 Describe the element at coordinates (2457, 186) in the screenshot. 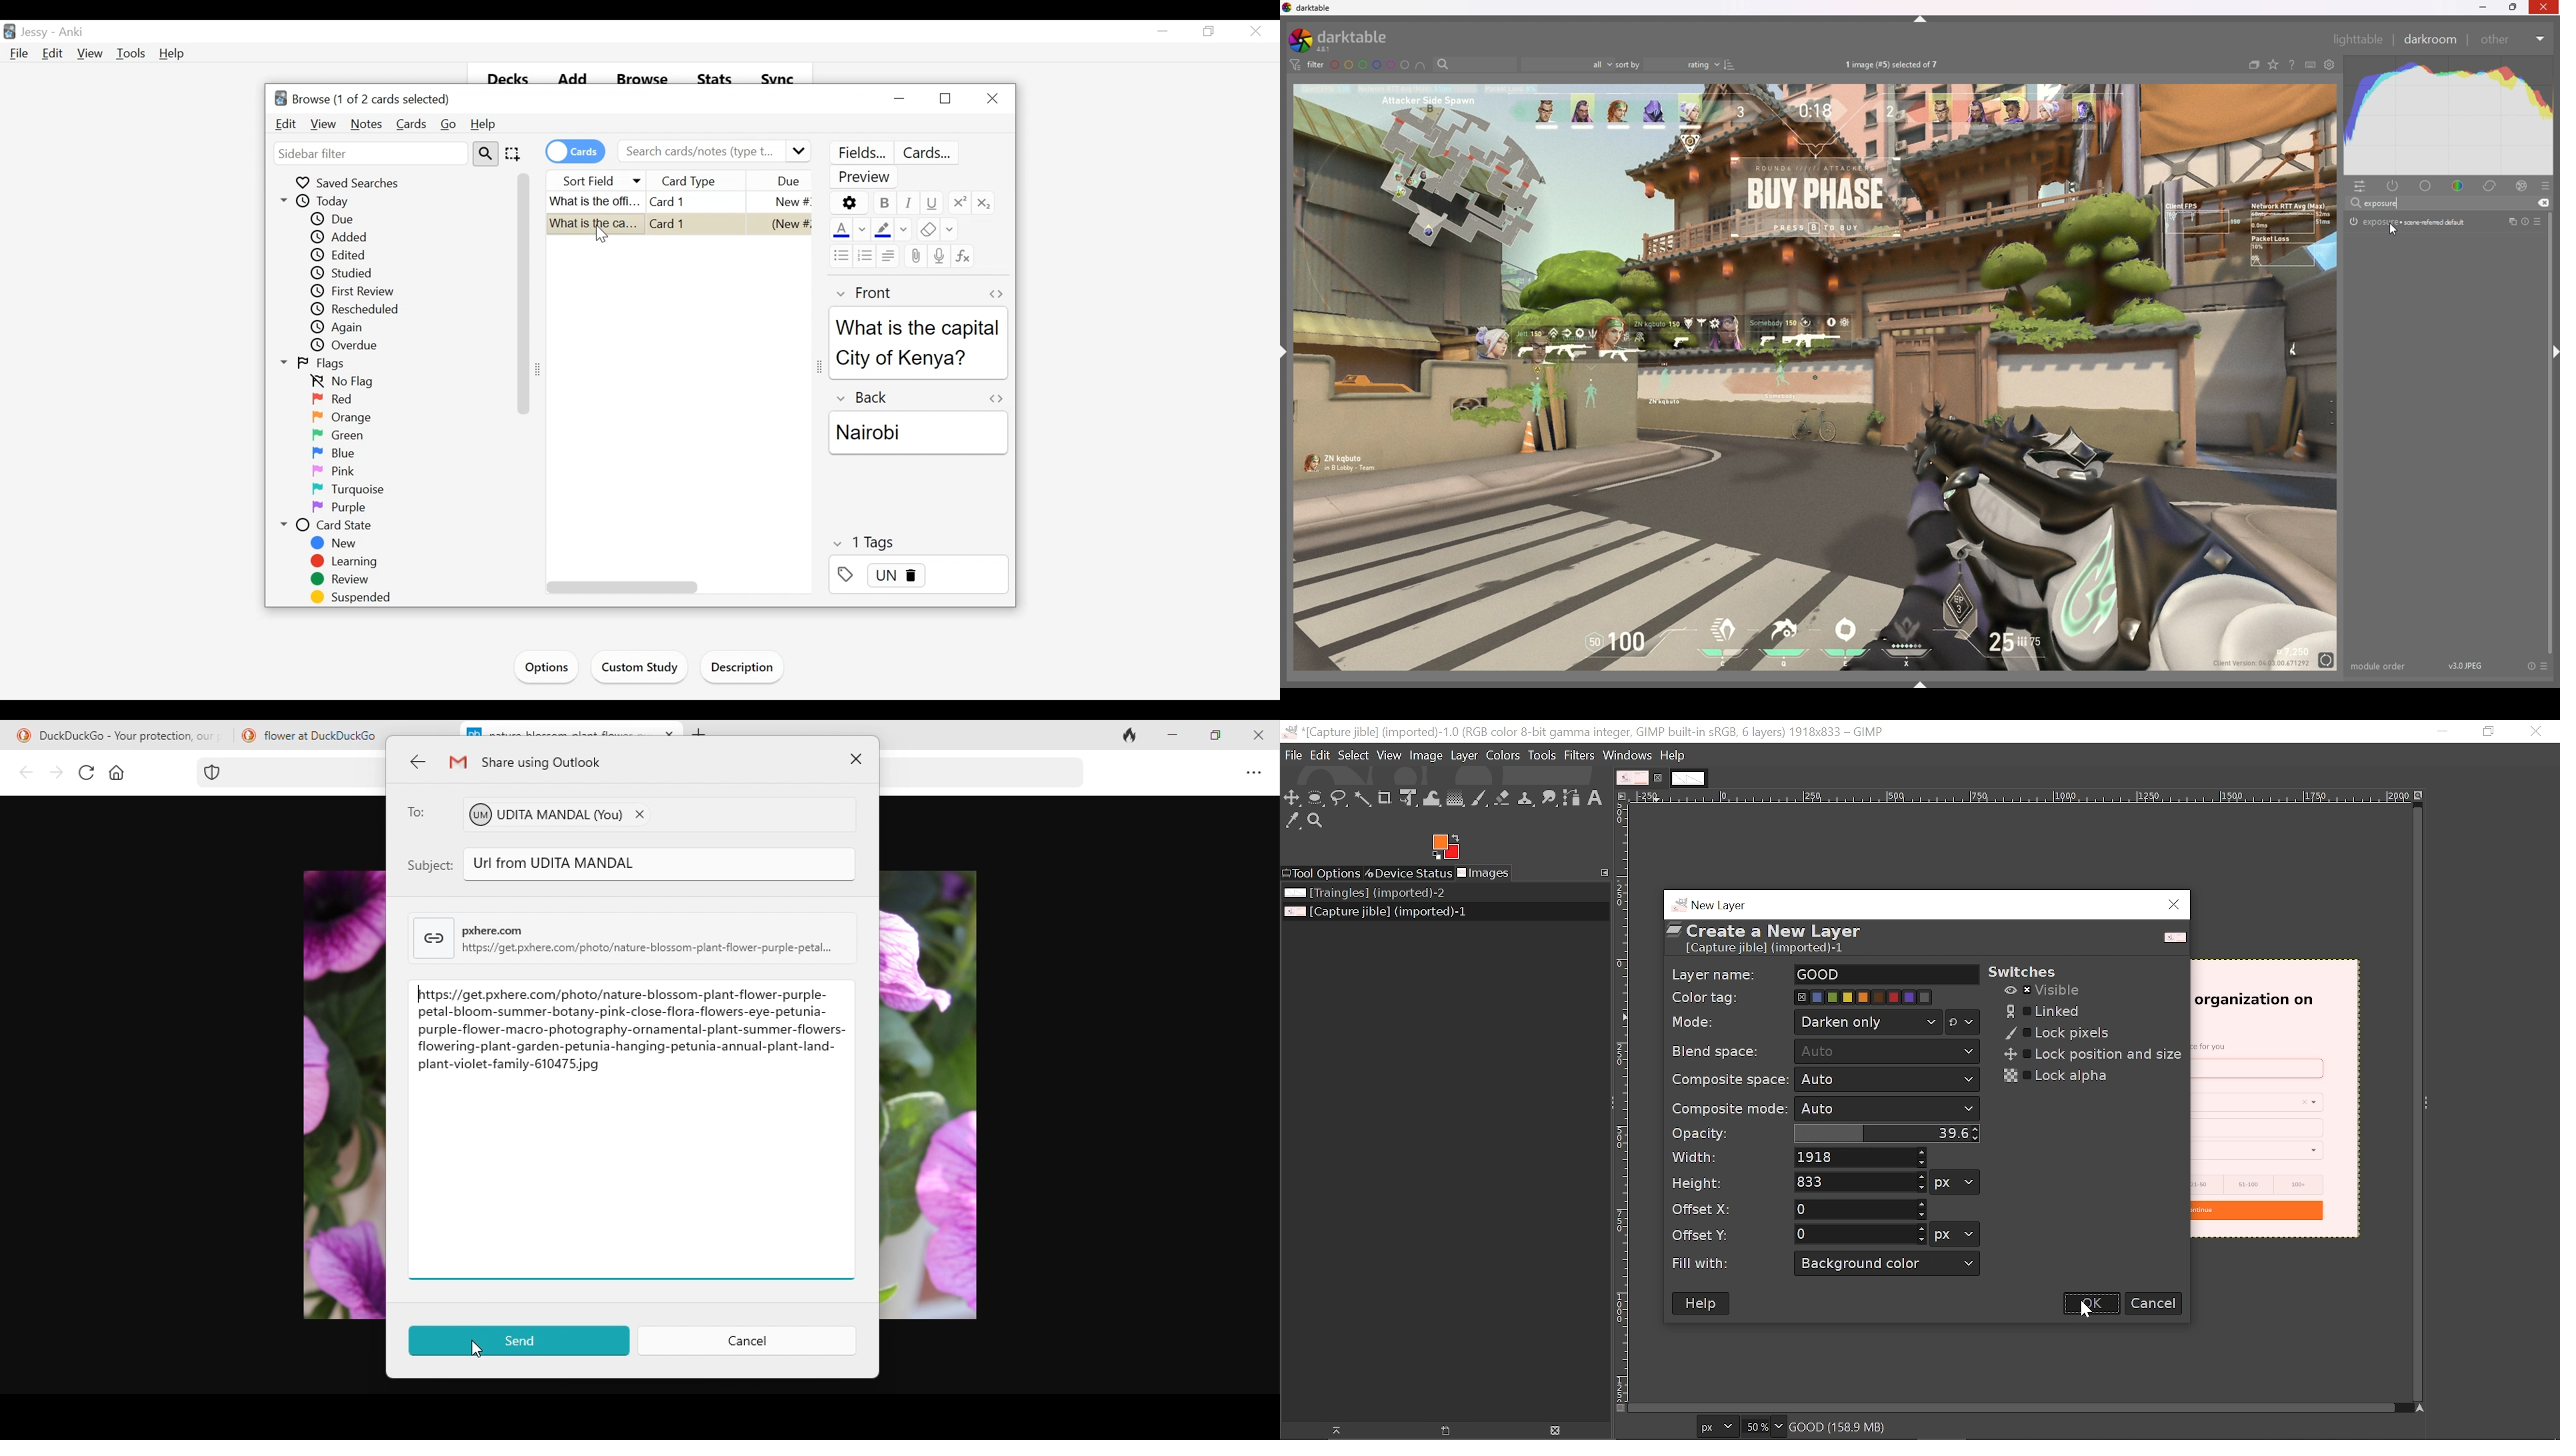

I see `color` at that location.